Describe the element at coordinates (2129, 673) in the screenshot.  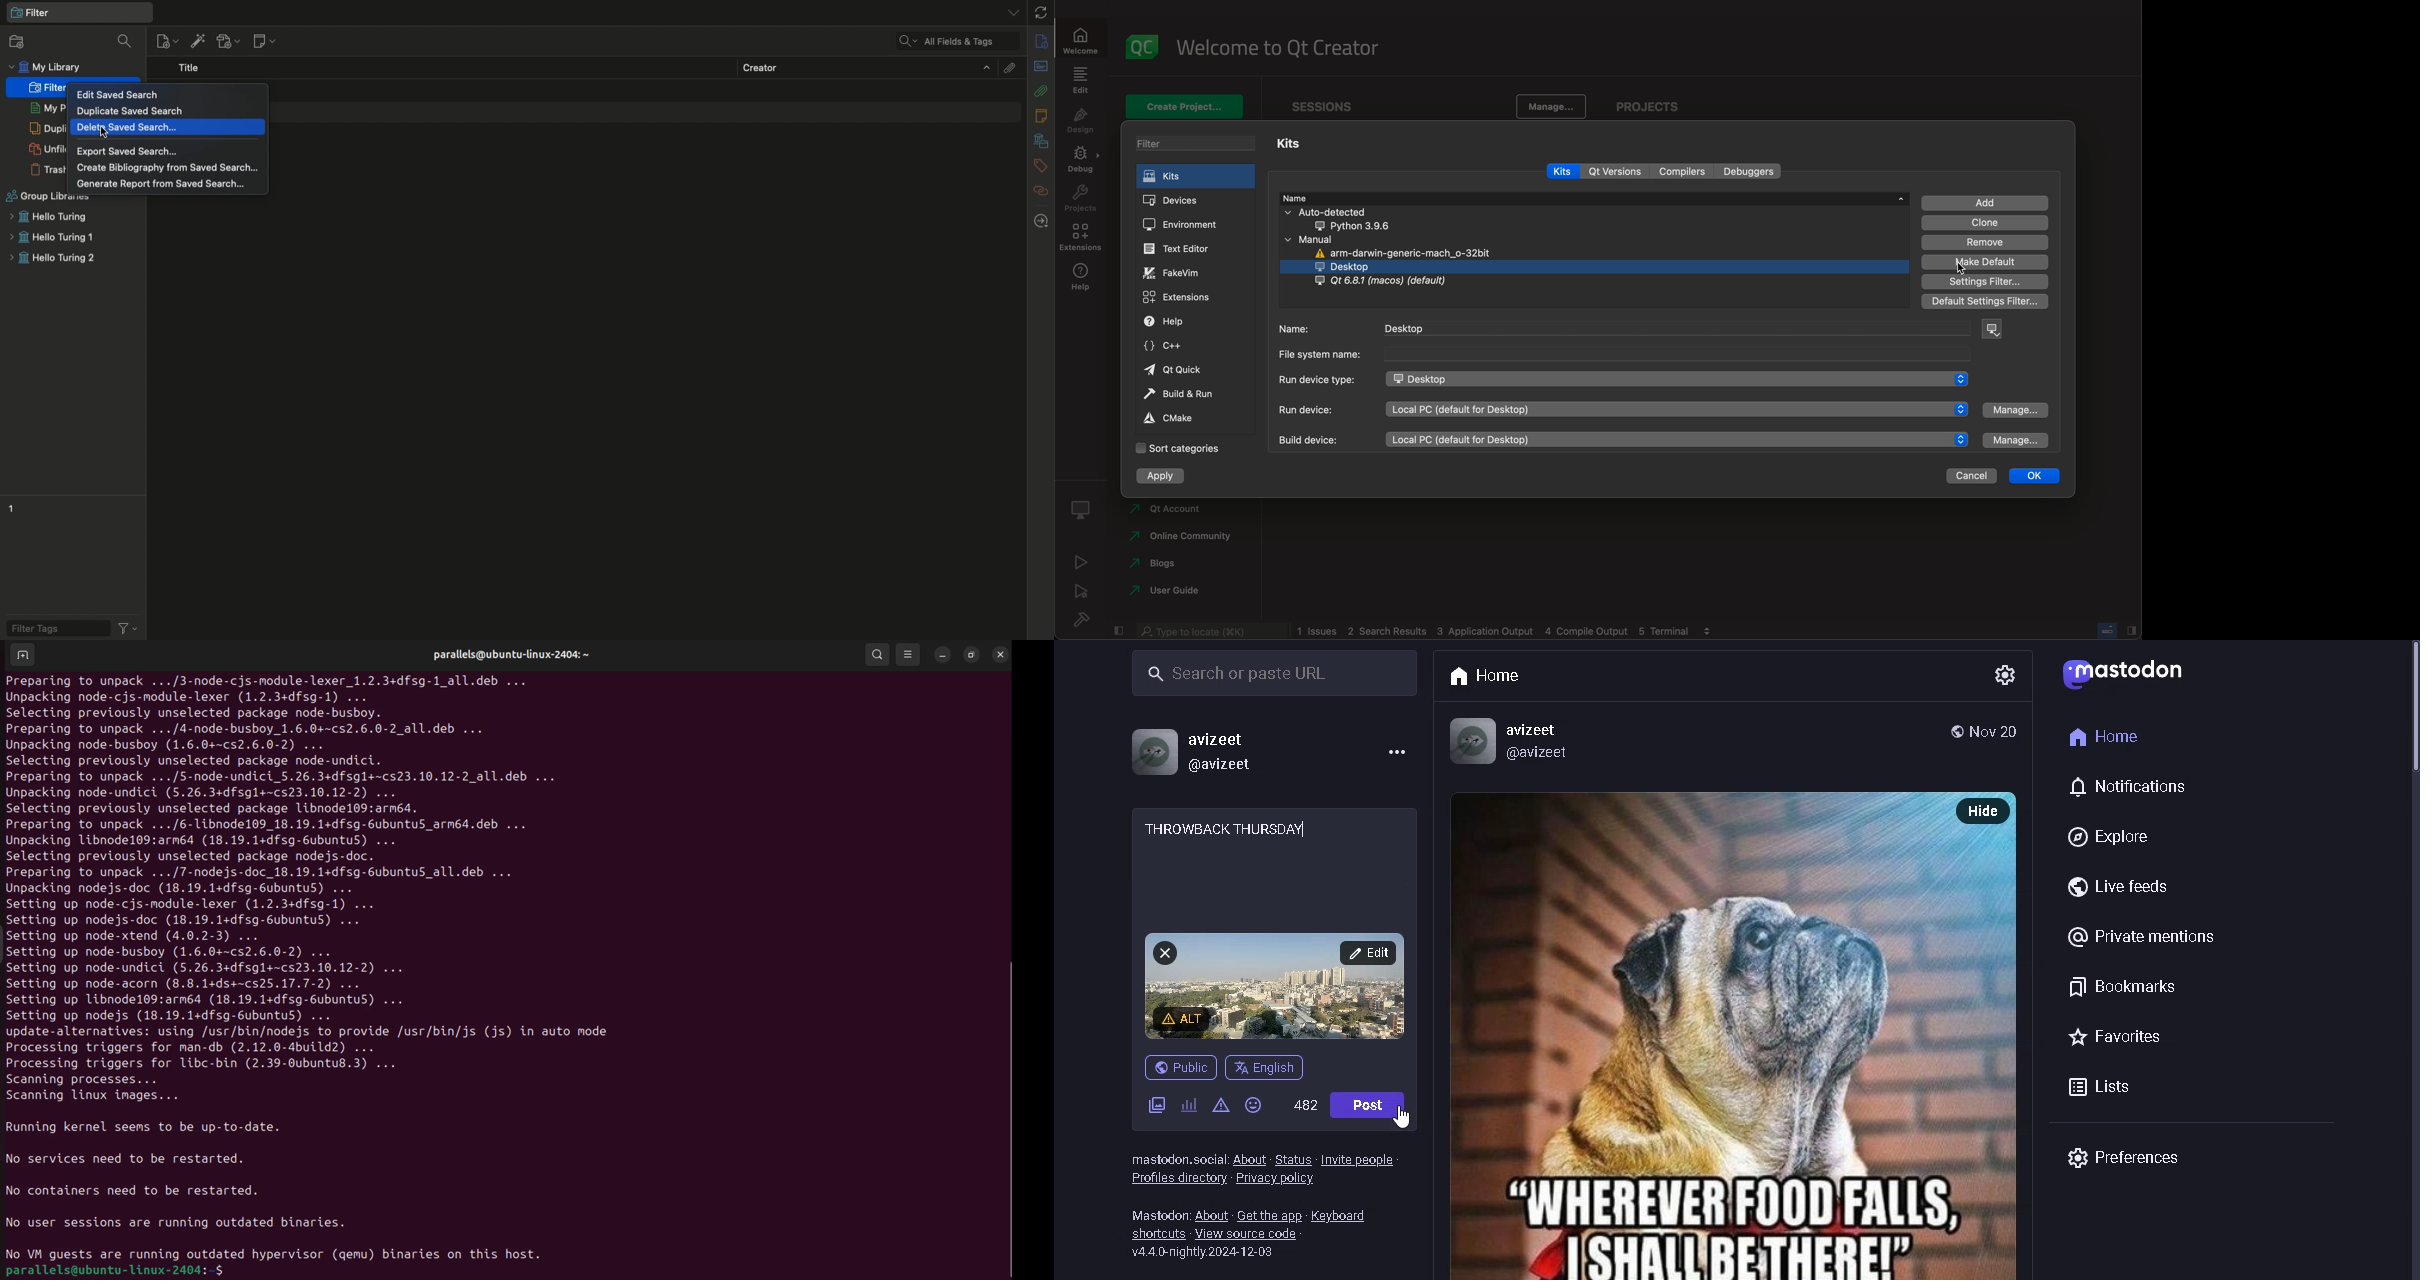
I see `logo` at that location.